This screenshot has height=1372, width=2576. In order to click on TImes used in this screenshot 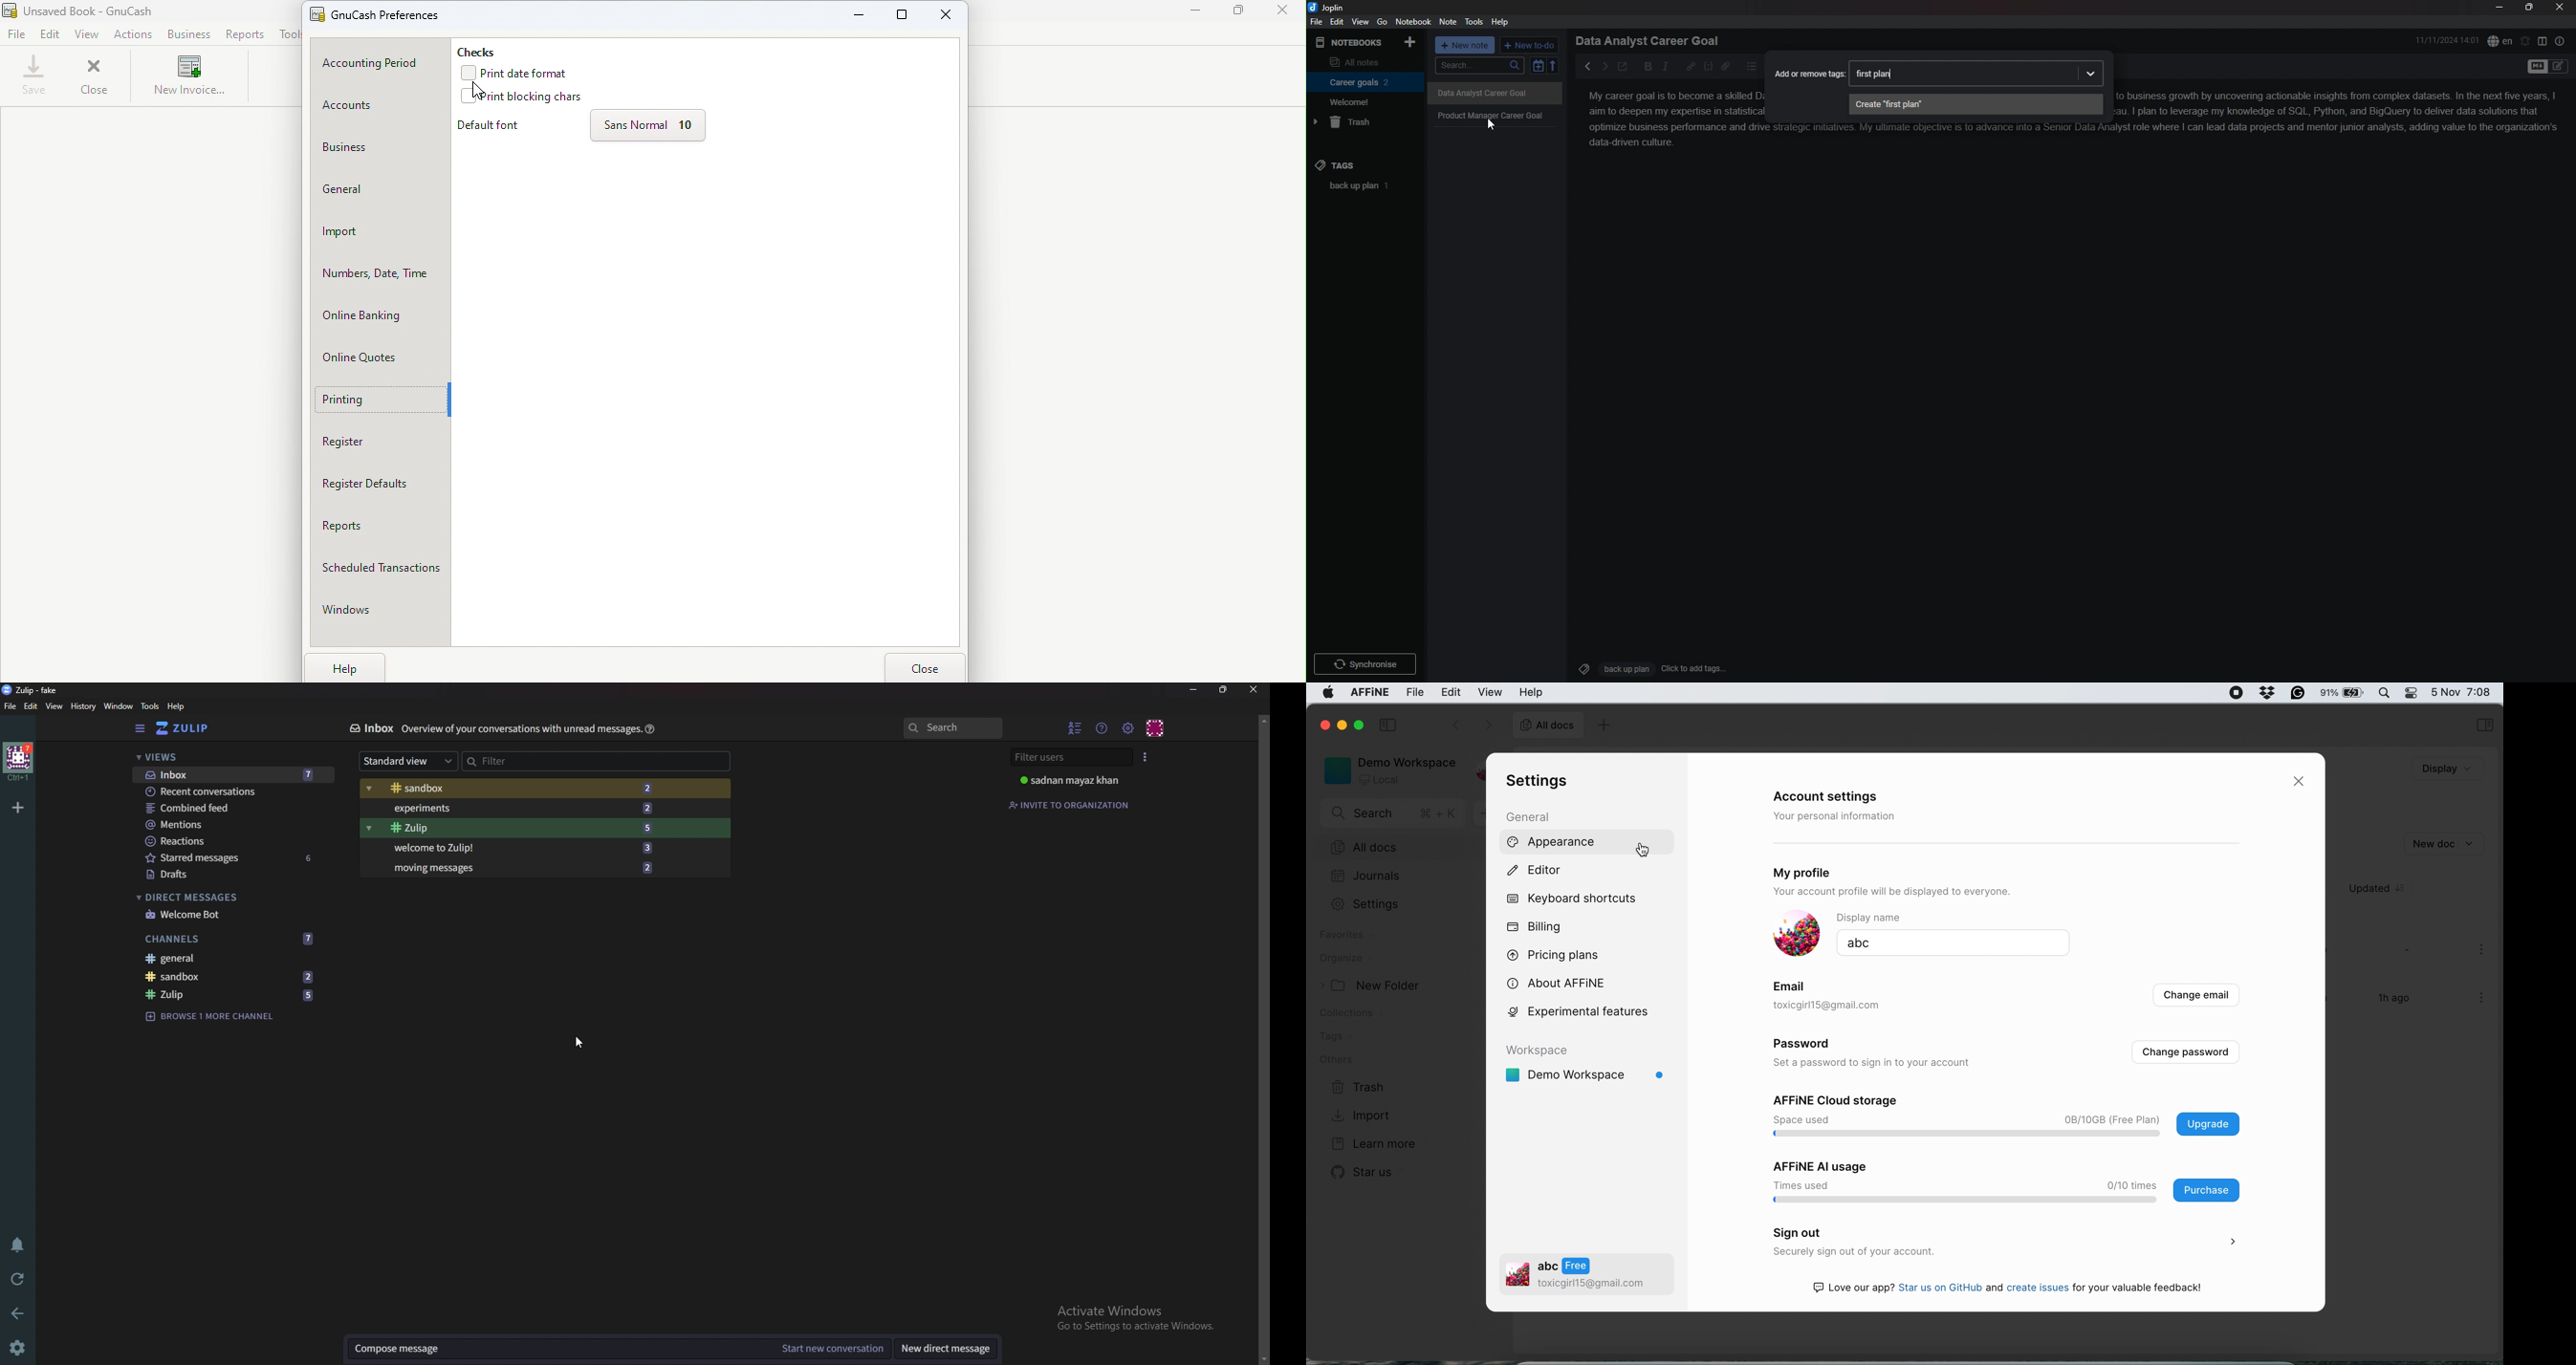, I will do `click(1799, 1185)`.